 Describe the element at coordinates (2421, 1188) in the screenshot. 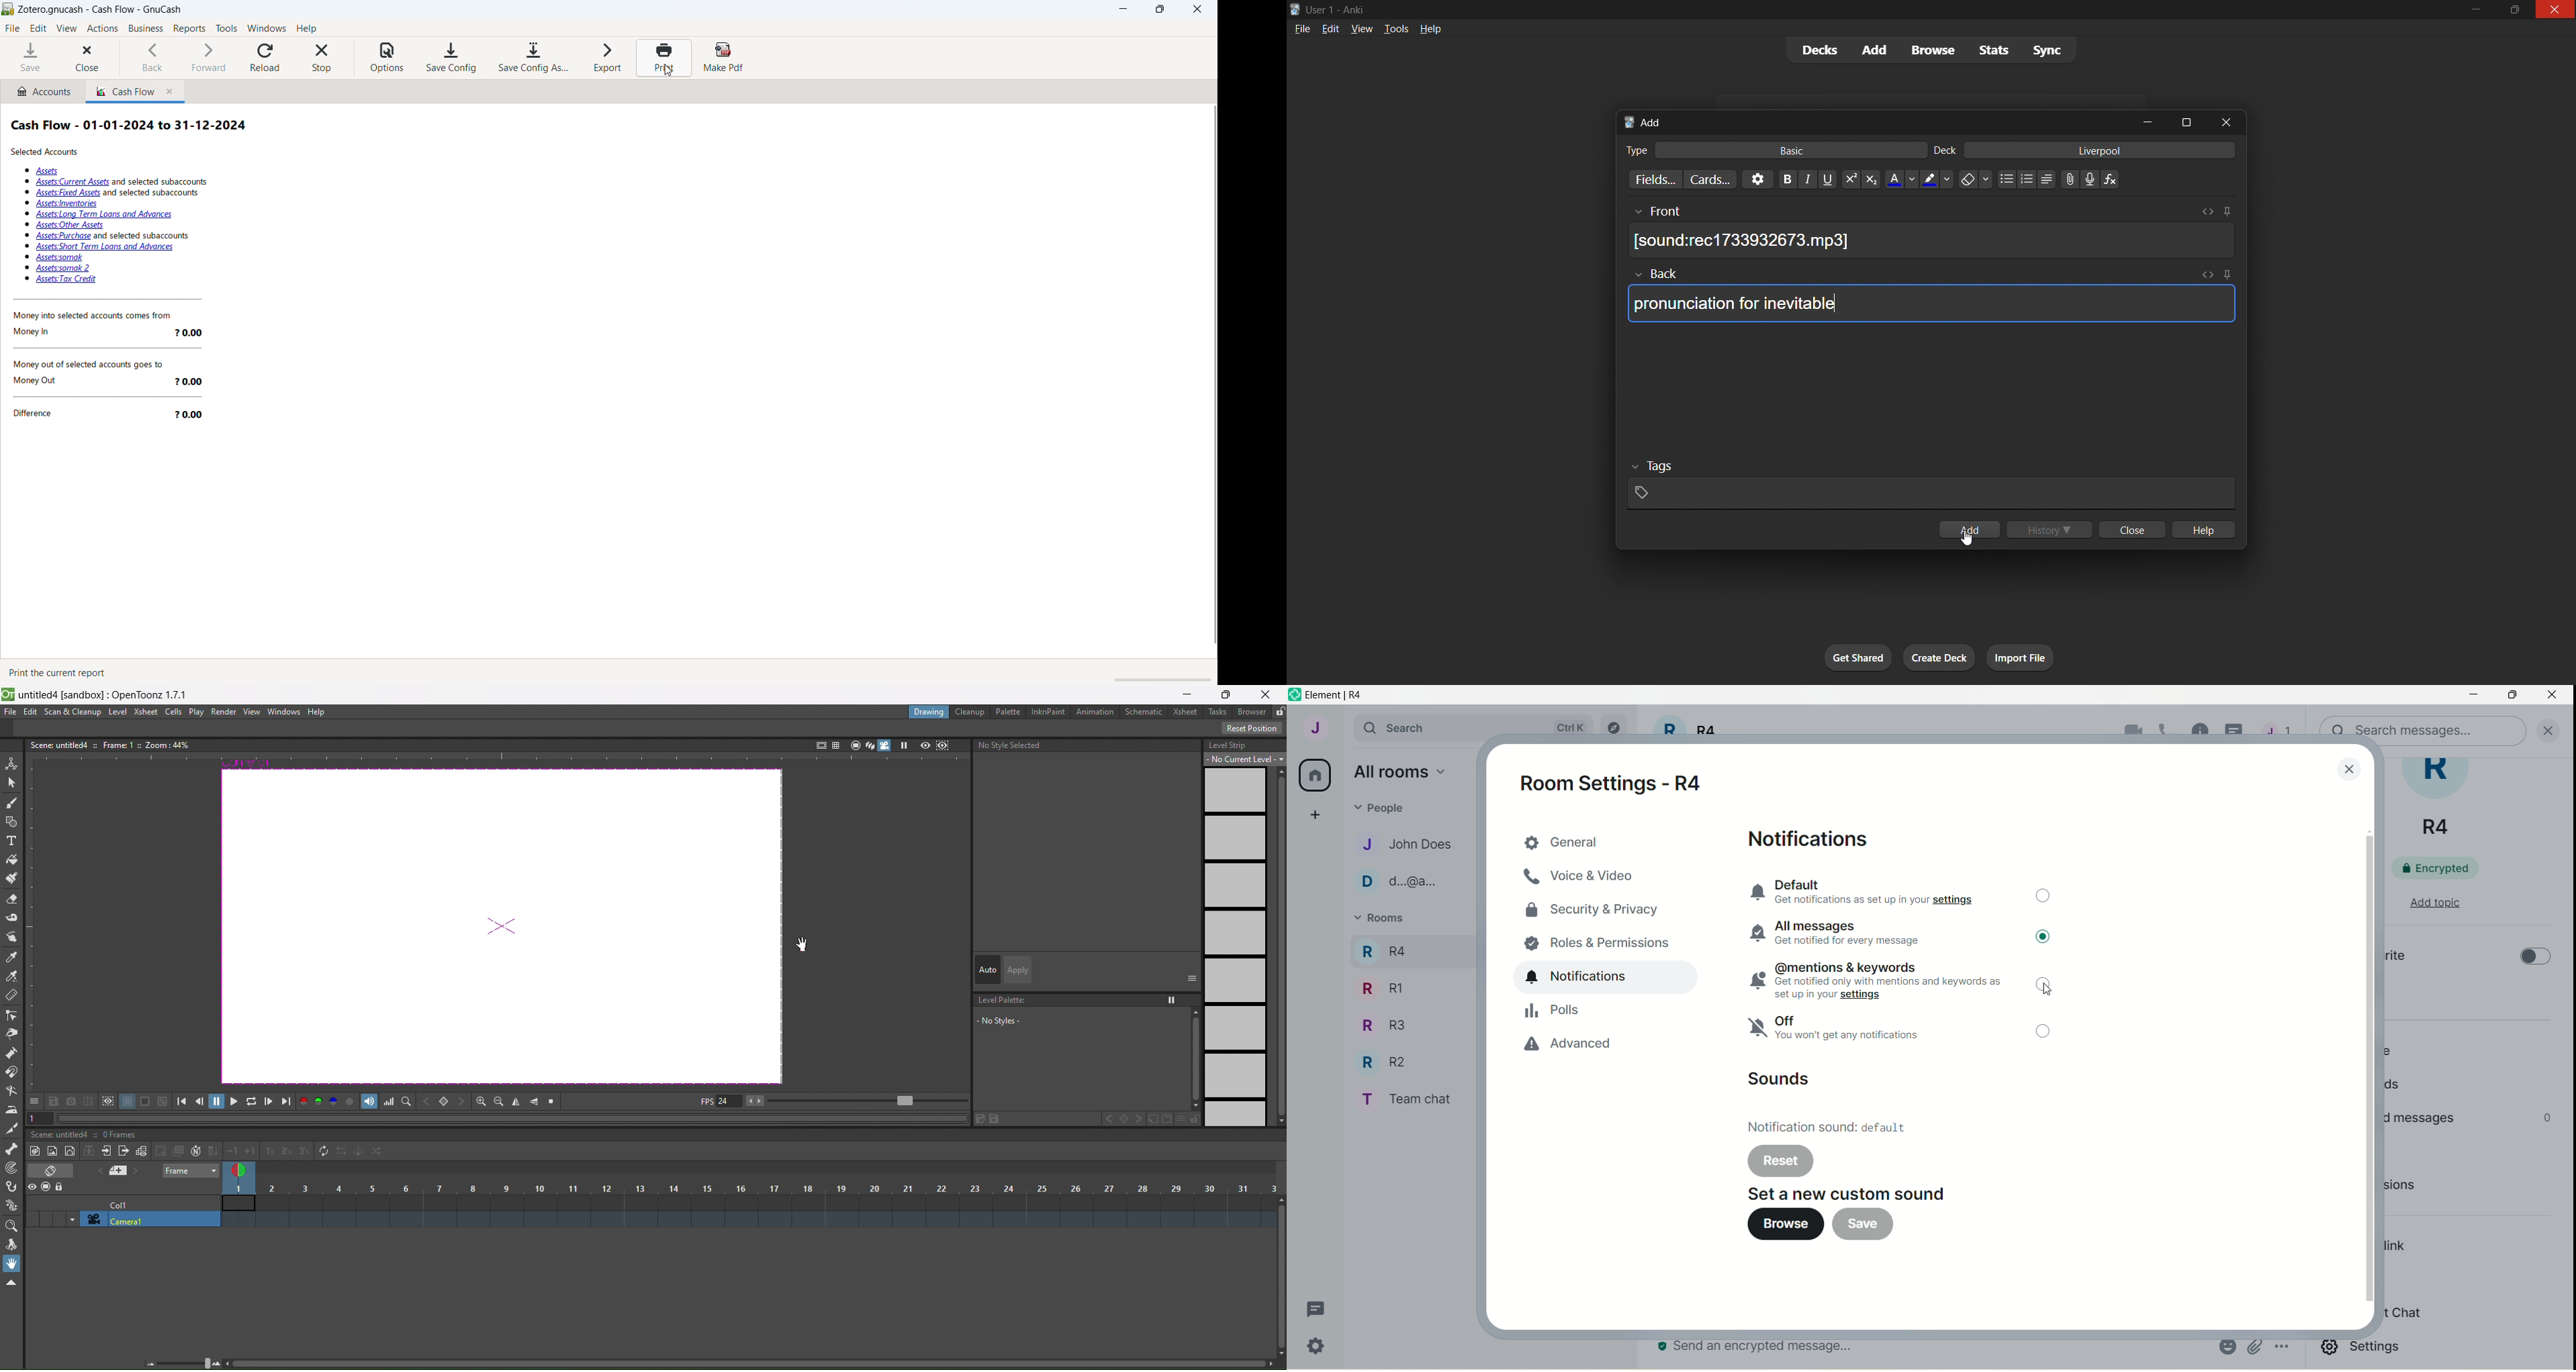

I see `extensions` at that location.